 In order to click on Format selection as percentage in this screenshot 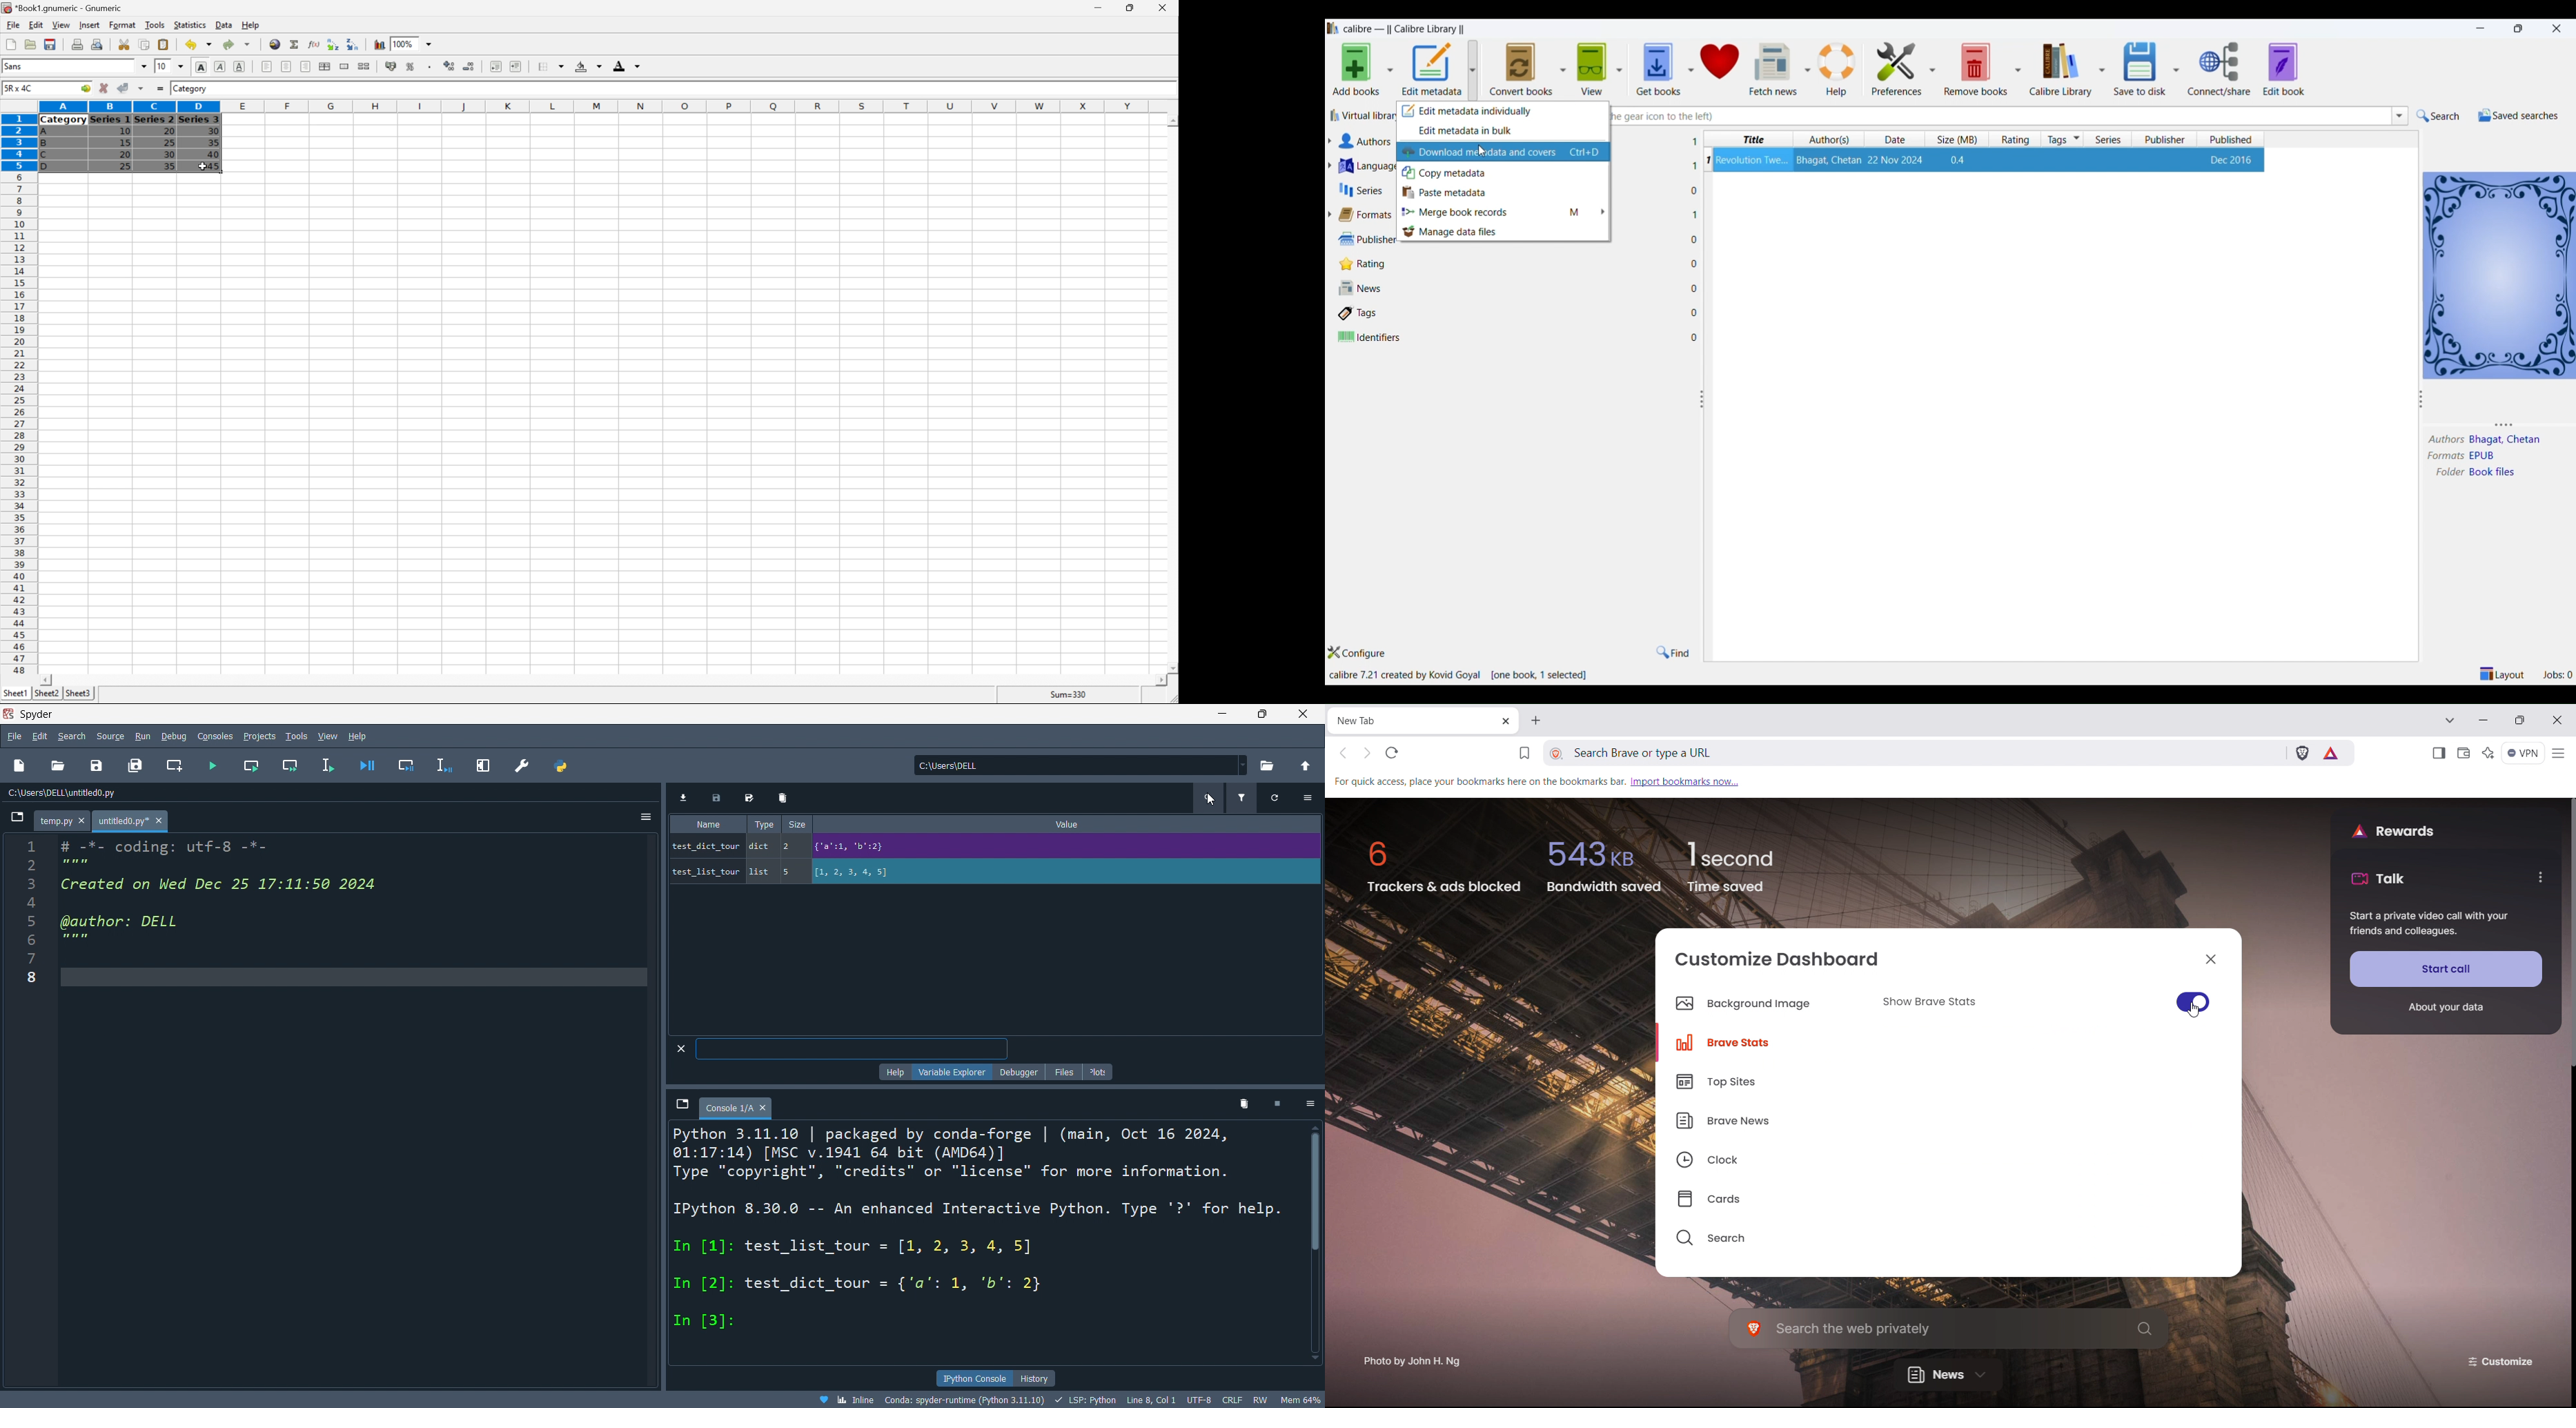, I will do `click(410, 67)`.